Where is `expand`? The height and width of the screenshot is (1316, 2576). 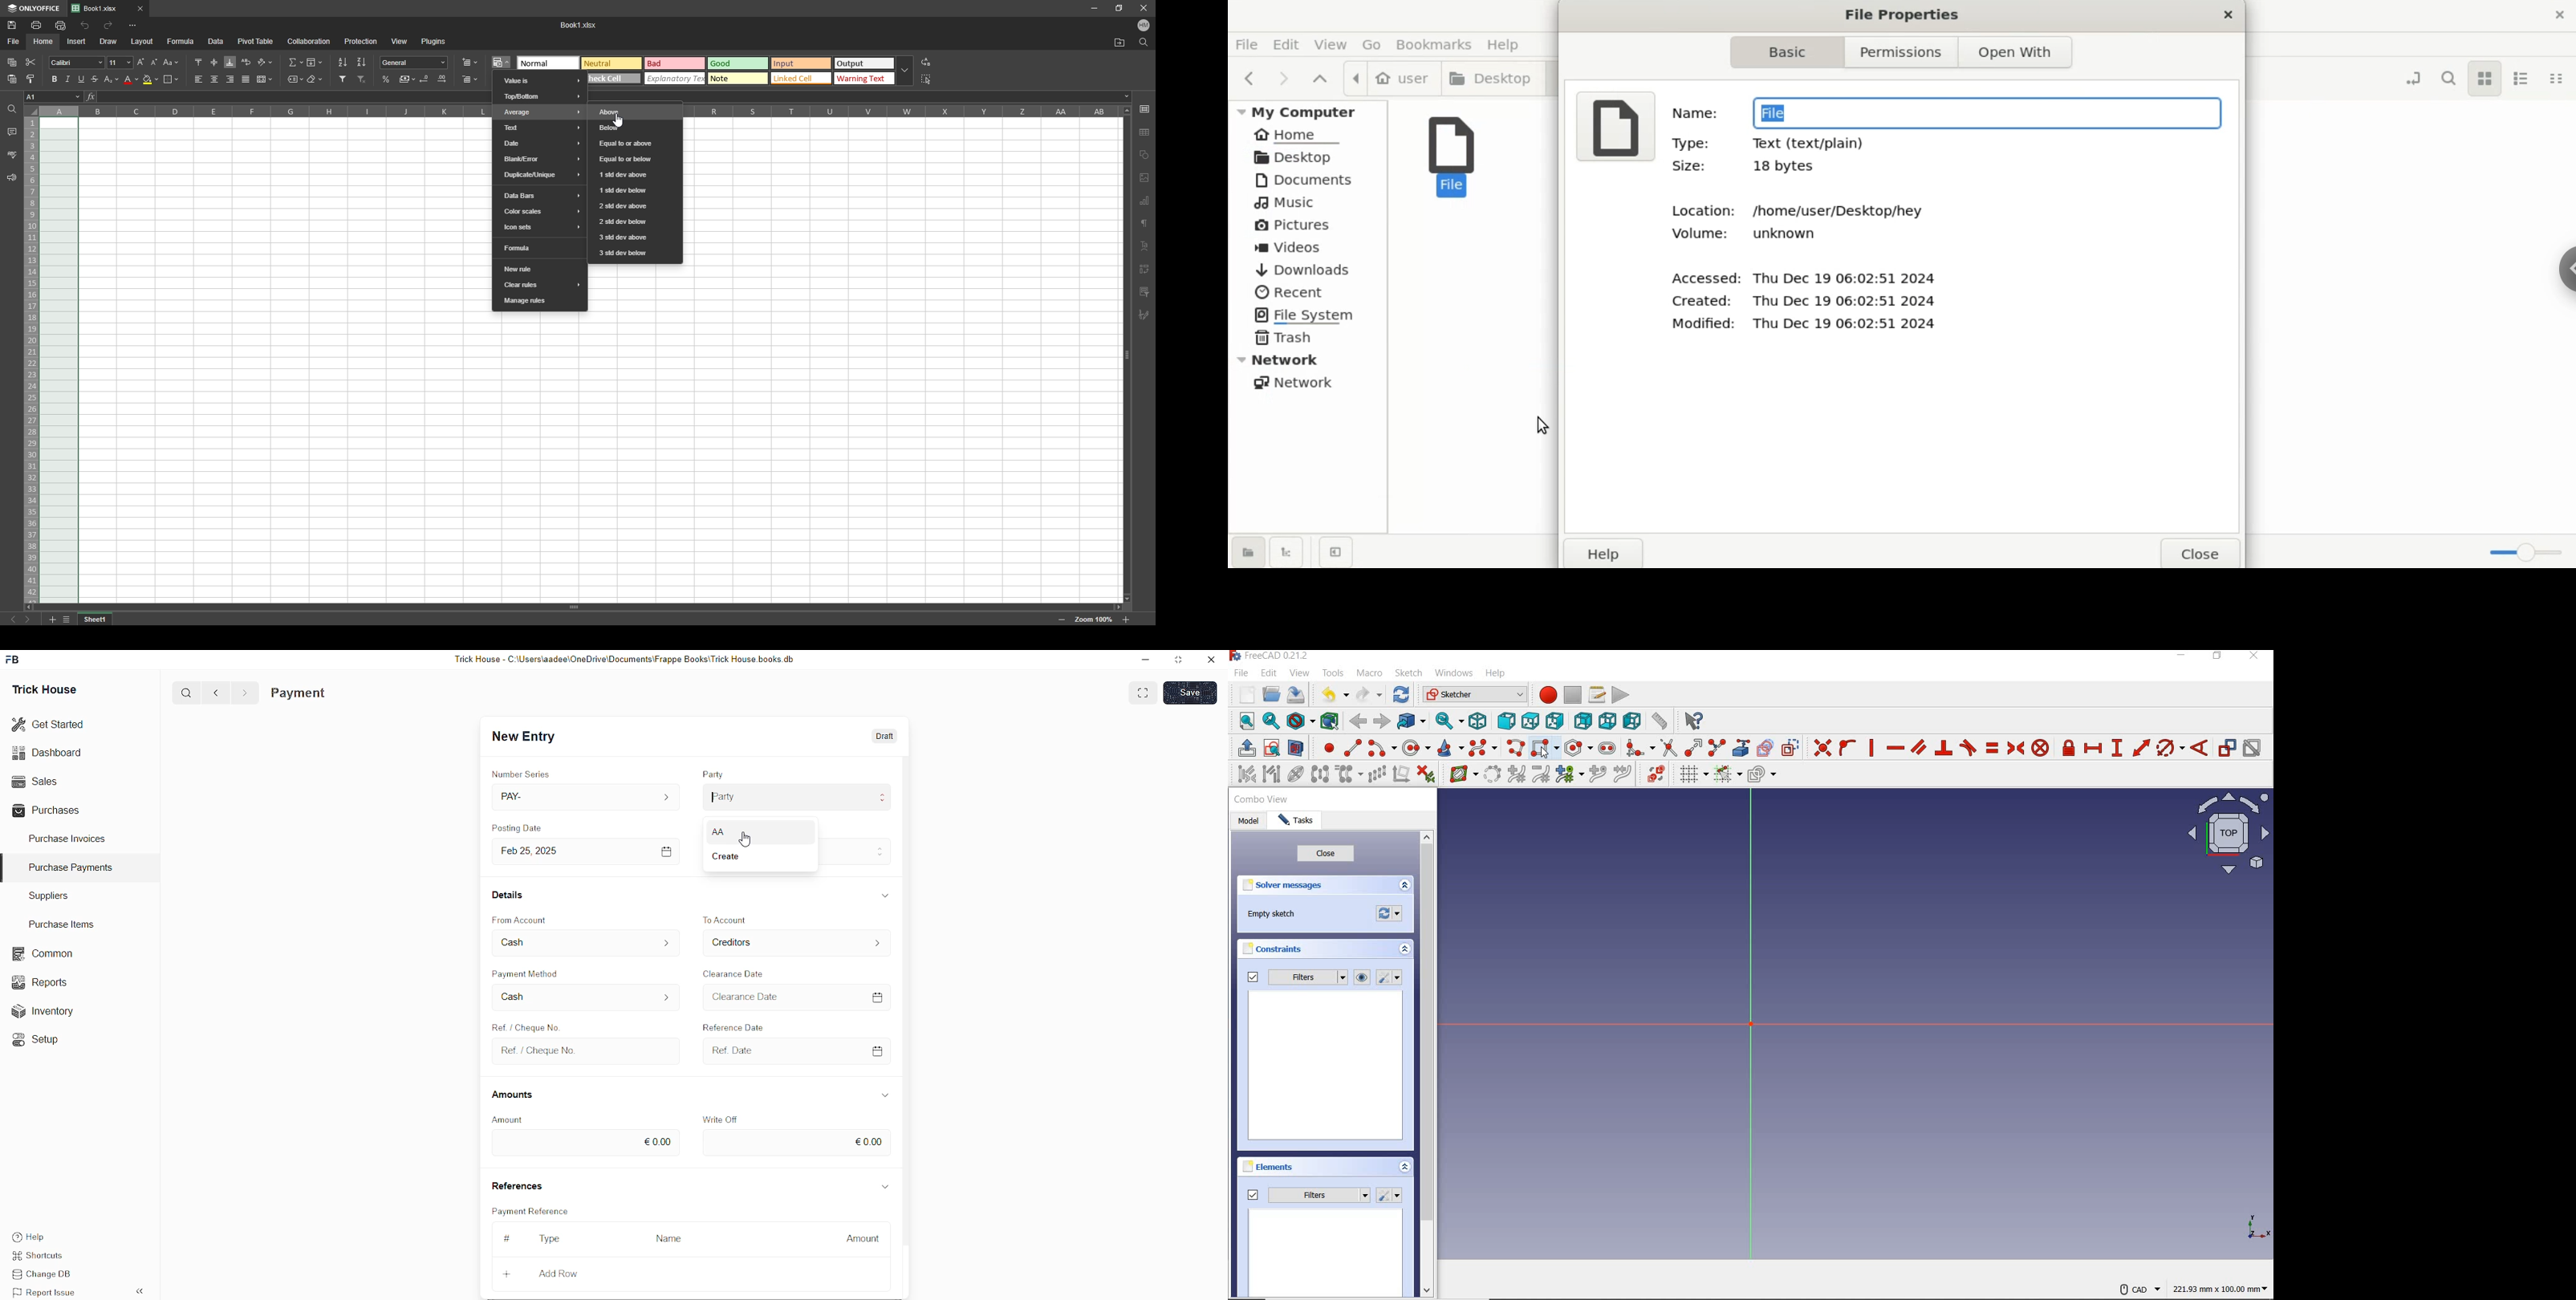 expand is located at coordinates (1405, 885).